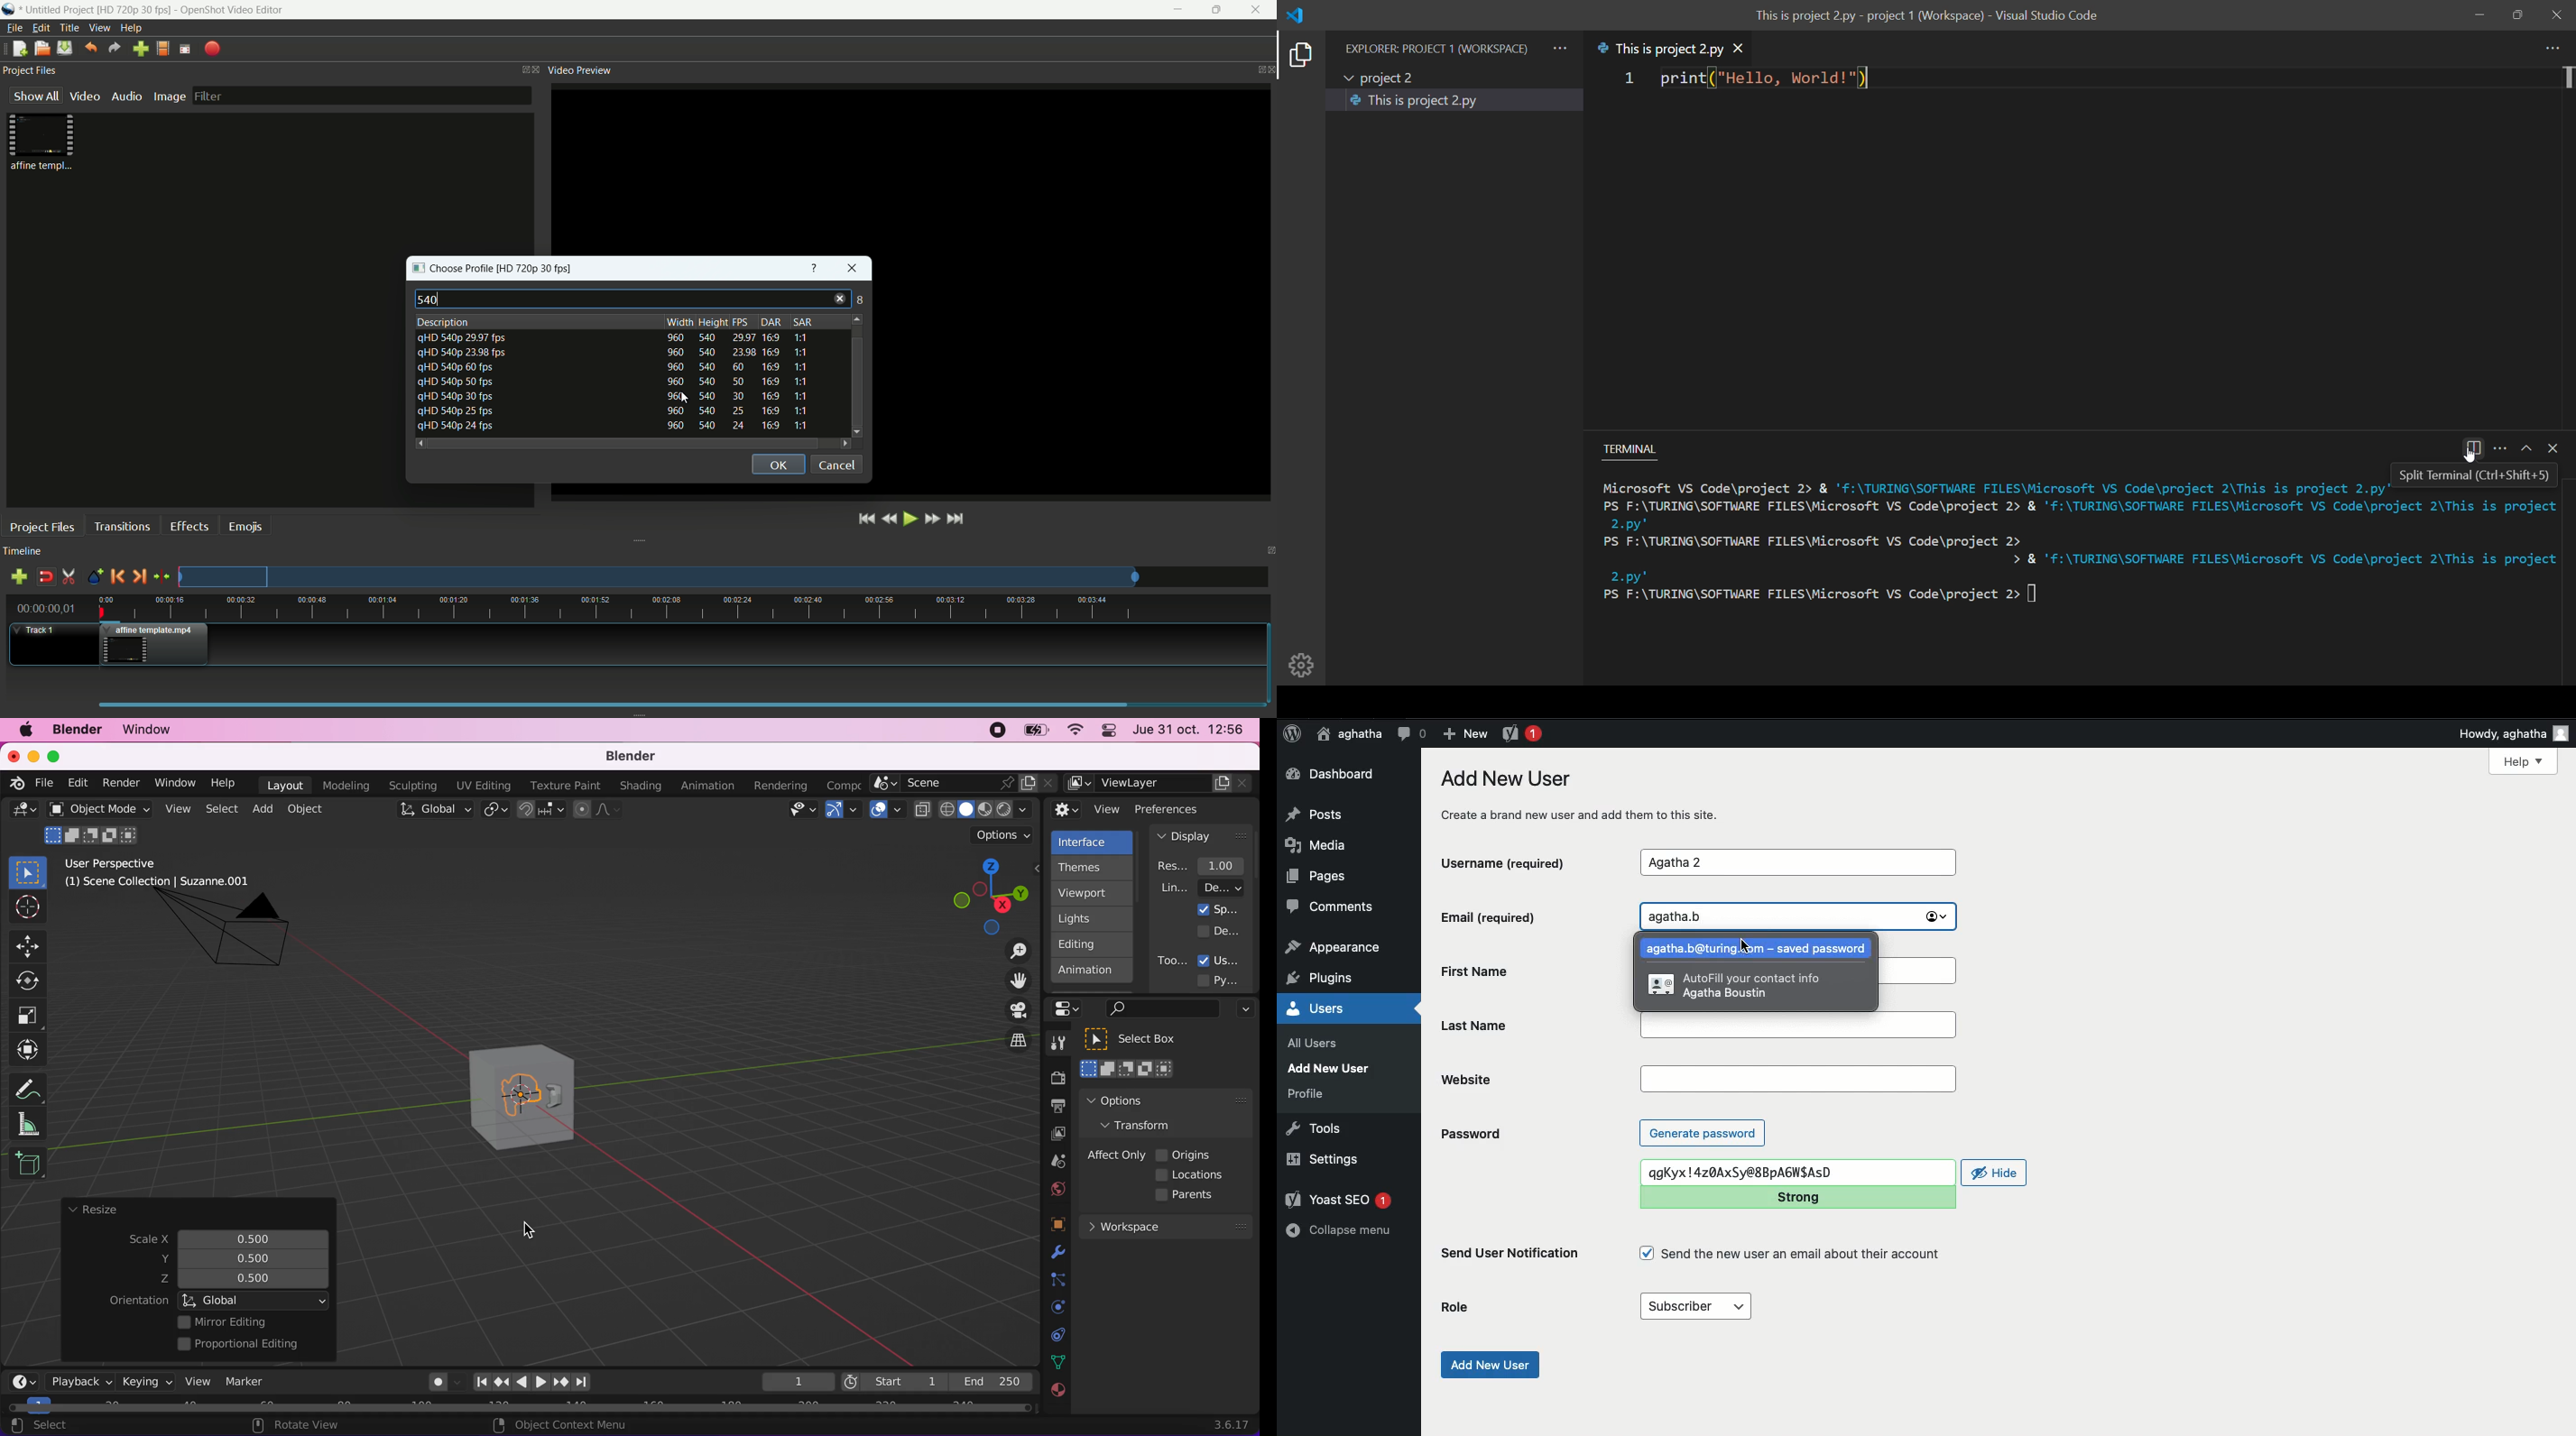  What do you see at coordinates (1219, 909) in the screenshot?
I see `splash screen` at bounding box center [1219, 909].